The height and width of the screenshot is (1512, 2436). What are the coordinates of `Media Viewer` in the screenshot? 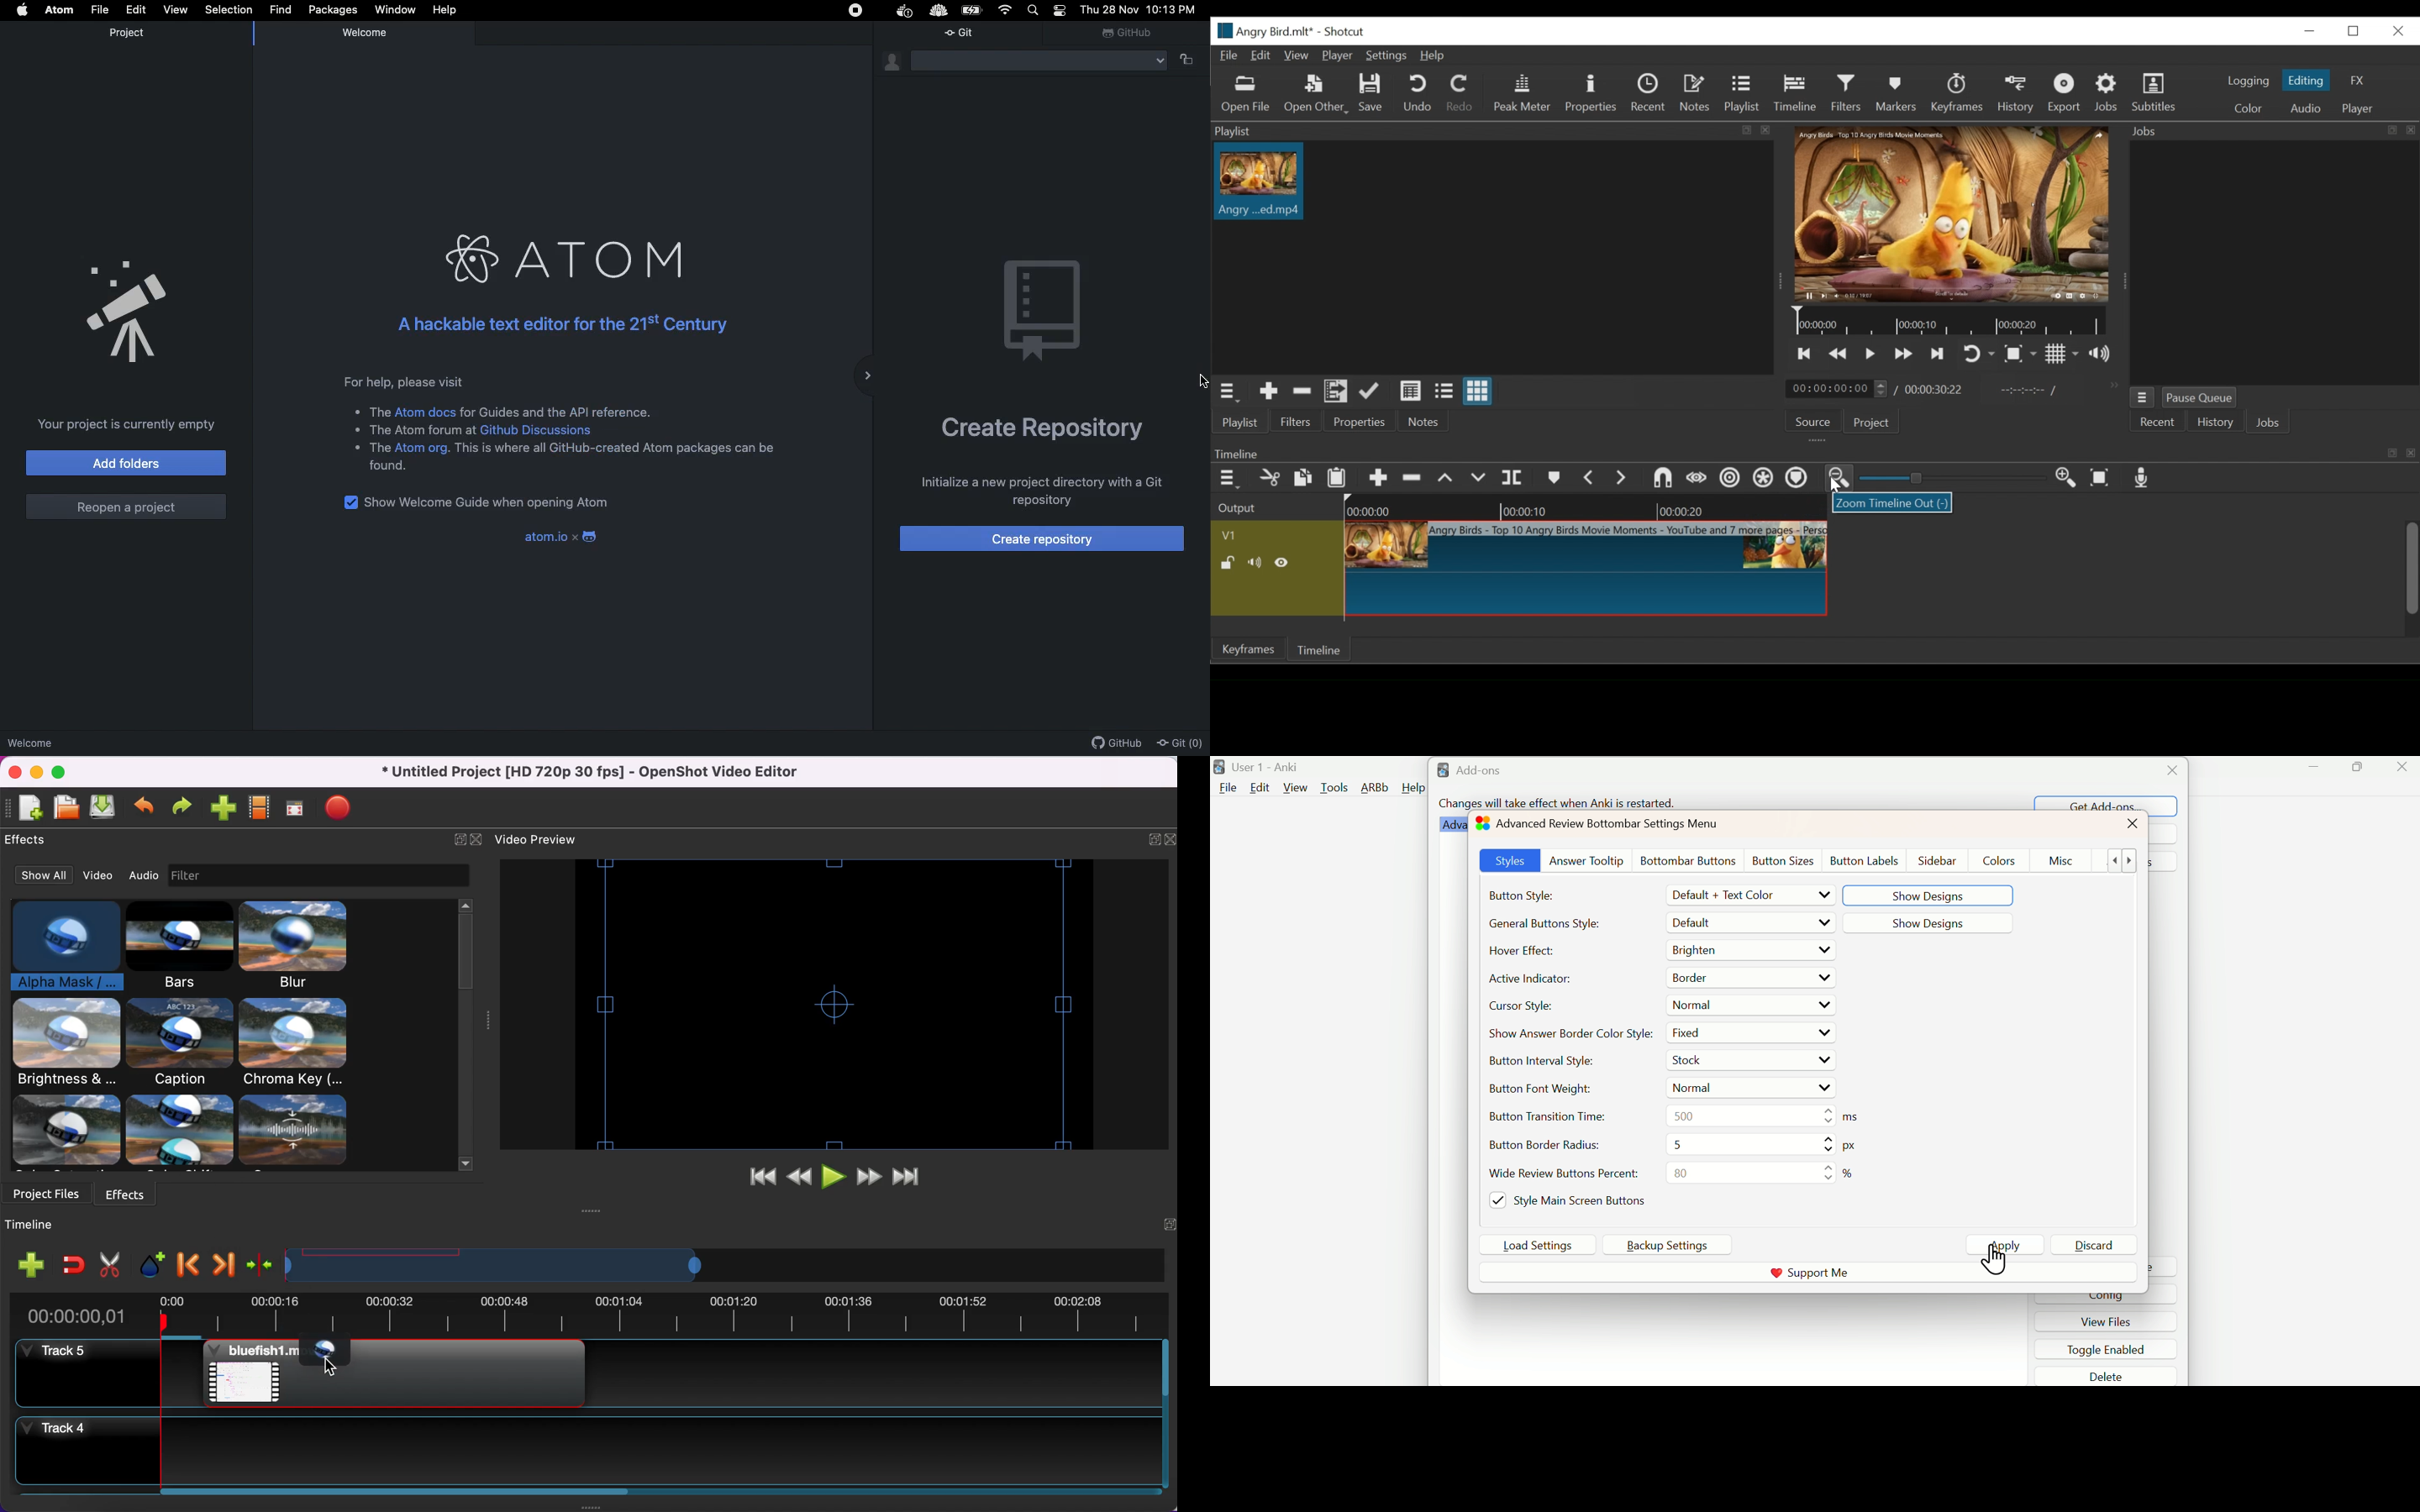 It's located at (1949, 214).